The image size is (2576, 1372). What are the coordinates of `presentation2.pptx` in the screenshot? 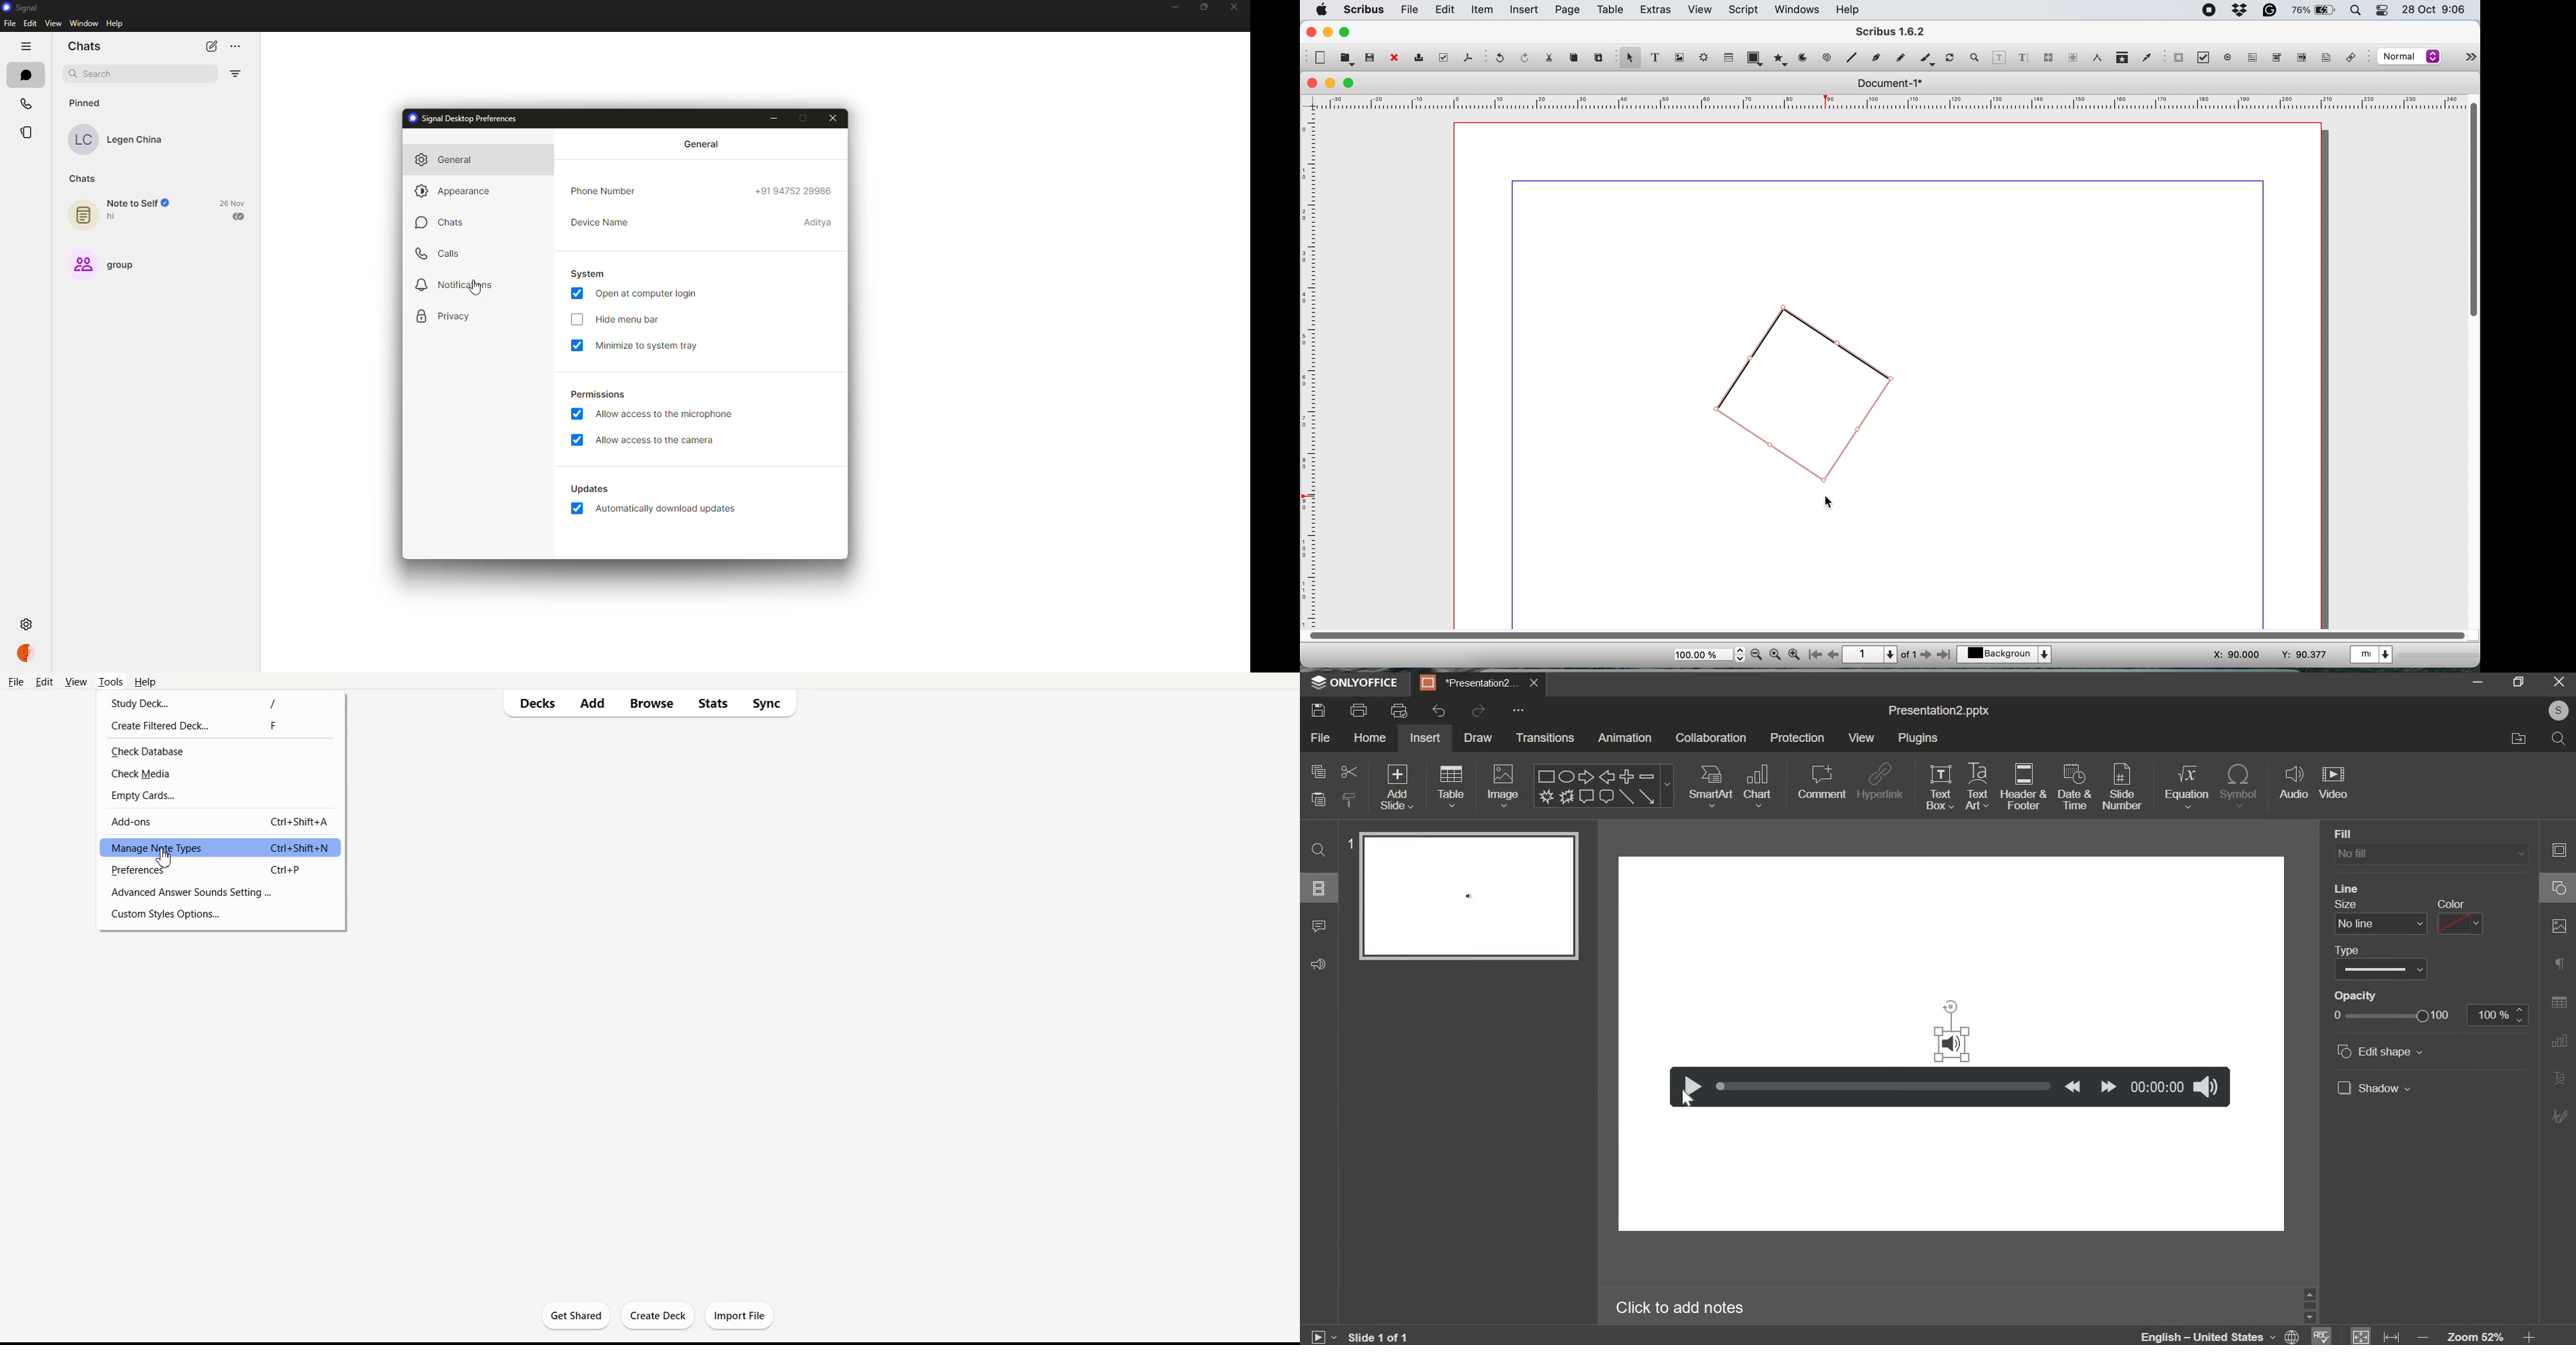 It's located at (1944, 711).